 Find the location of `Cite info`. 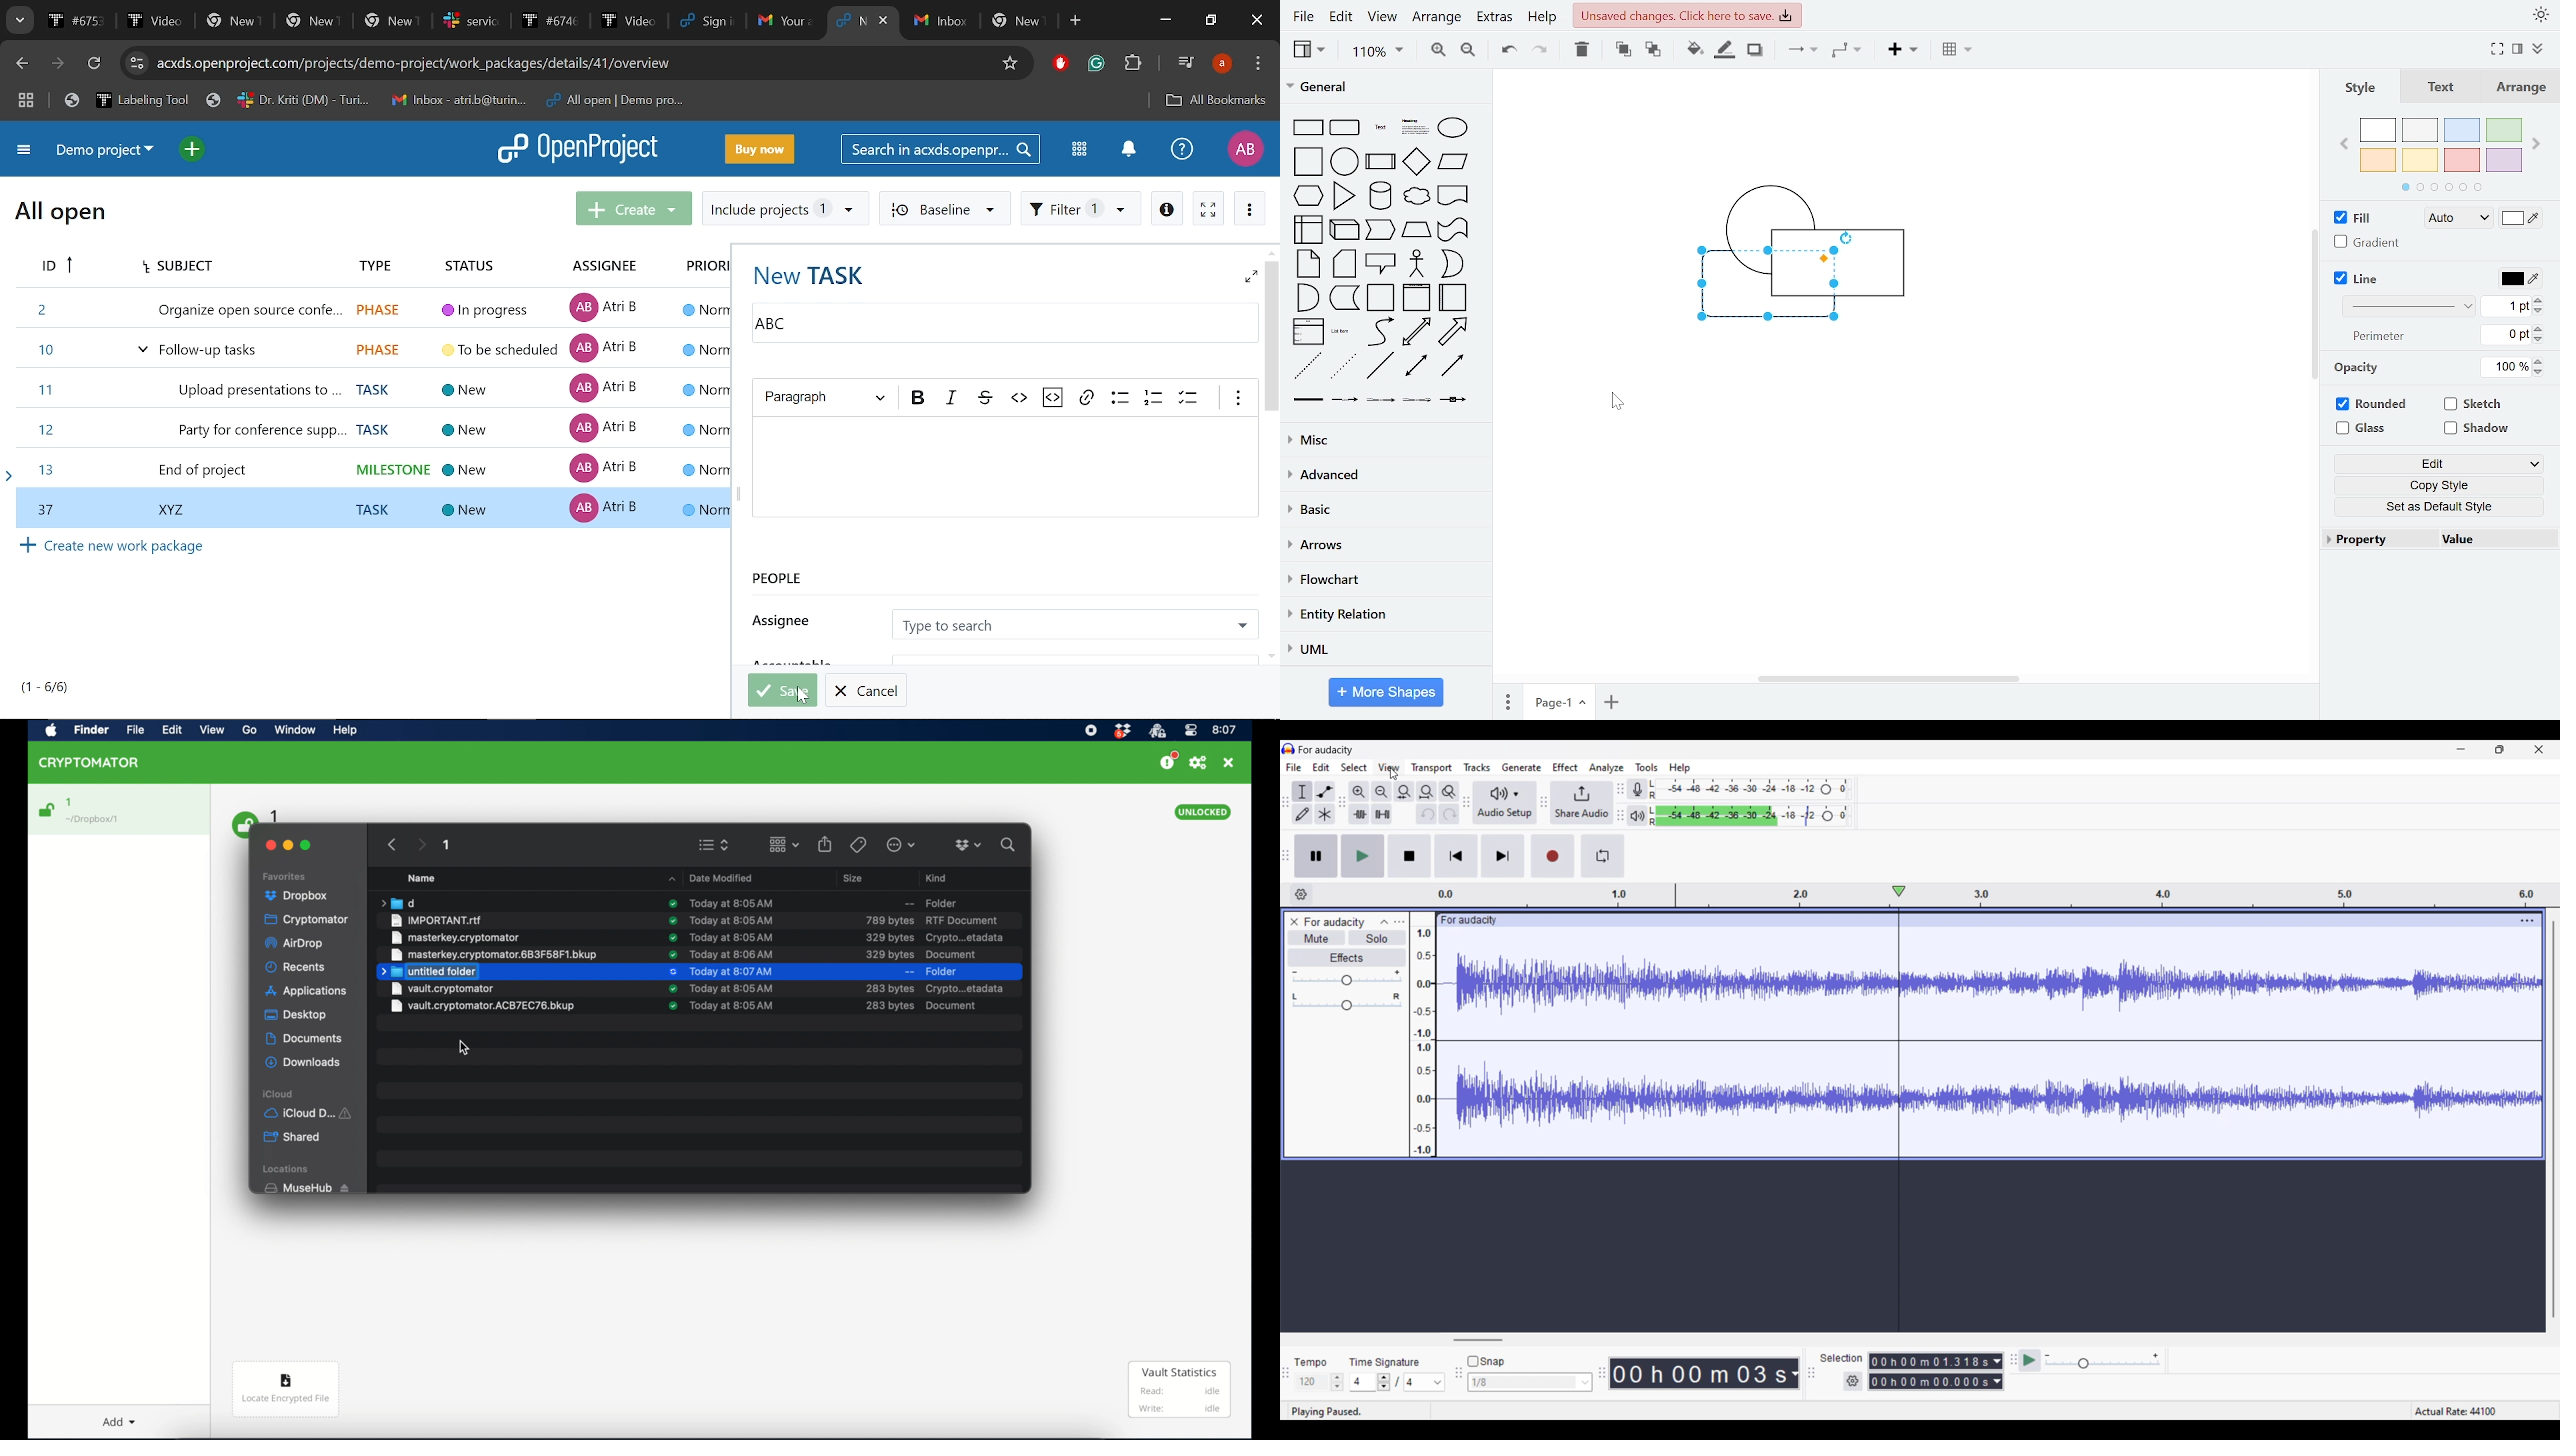

Cite info is located at coordinates (137, 63).